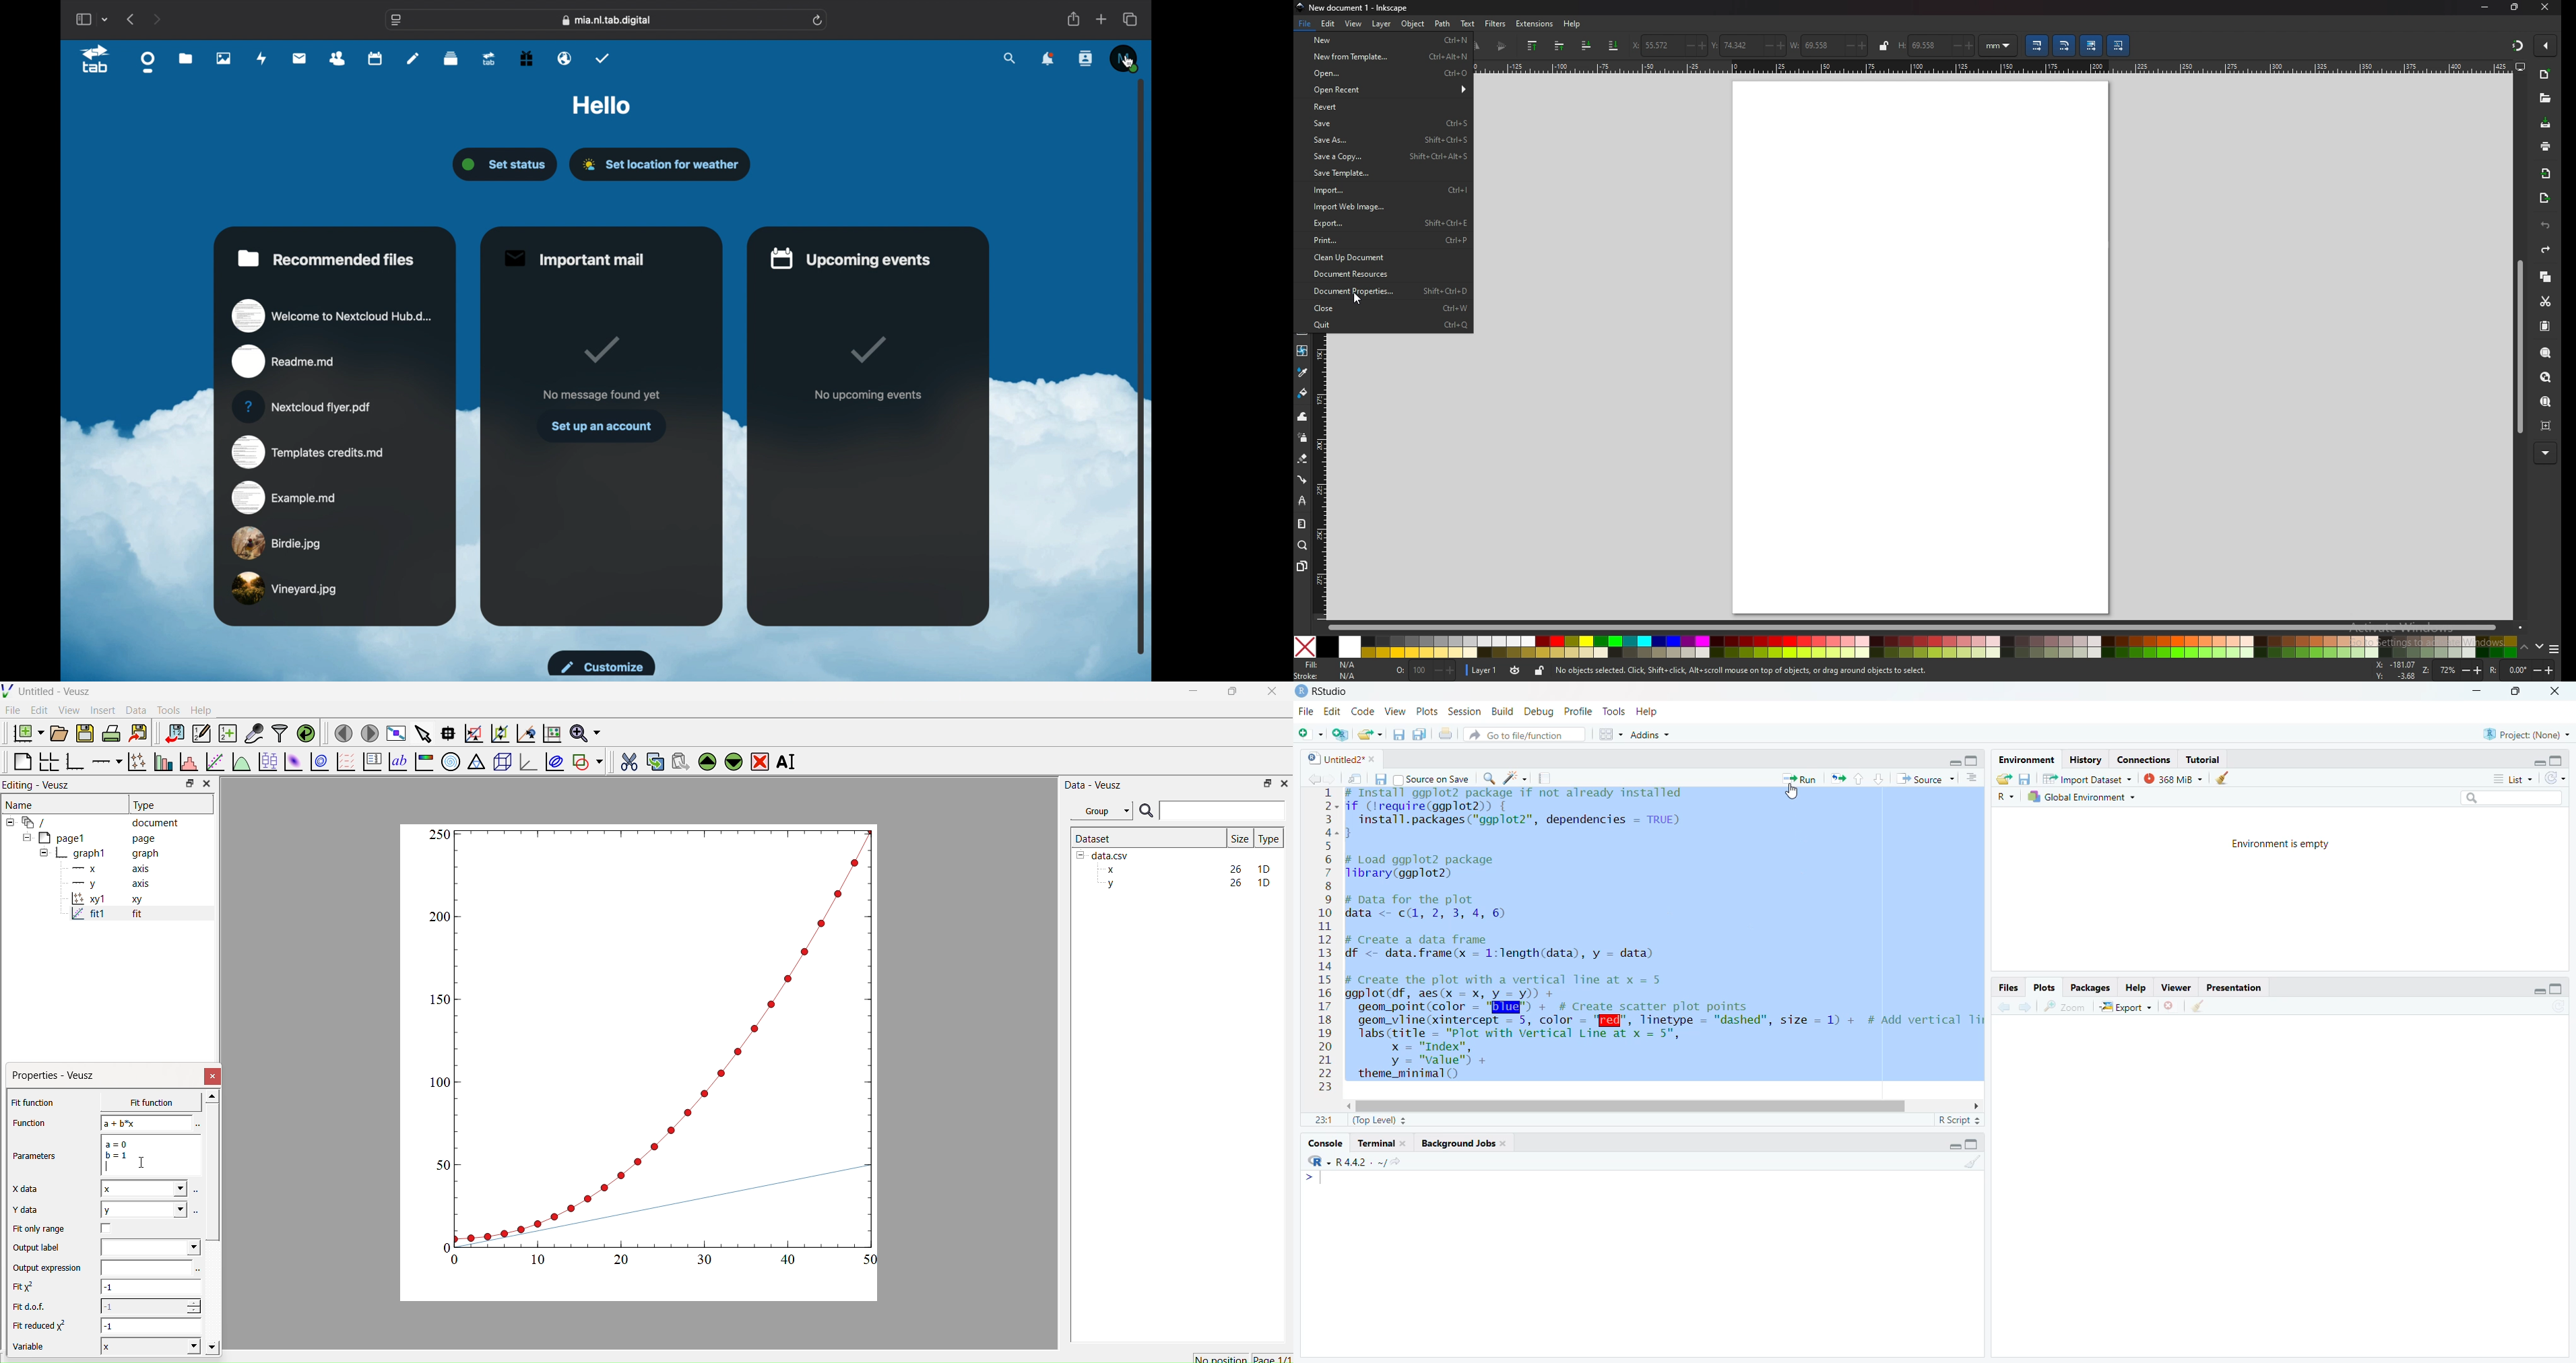 Image resolution: width=2576 pixels, height=1372 pixels. Describe the element at coordinates (1185, 883) in the screenshot. I see `y 26 1D` at that location.